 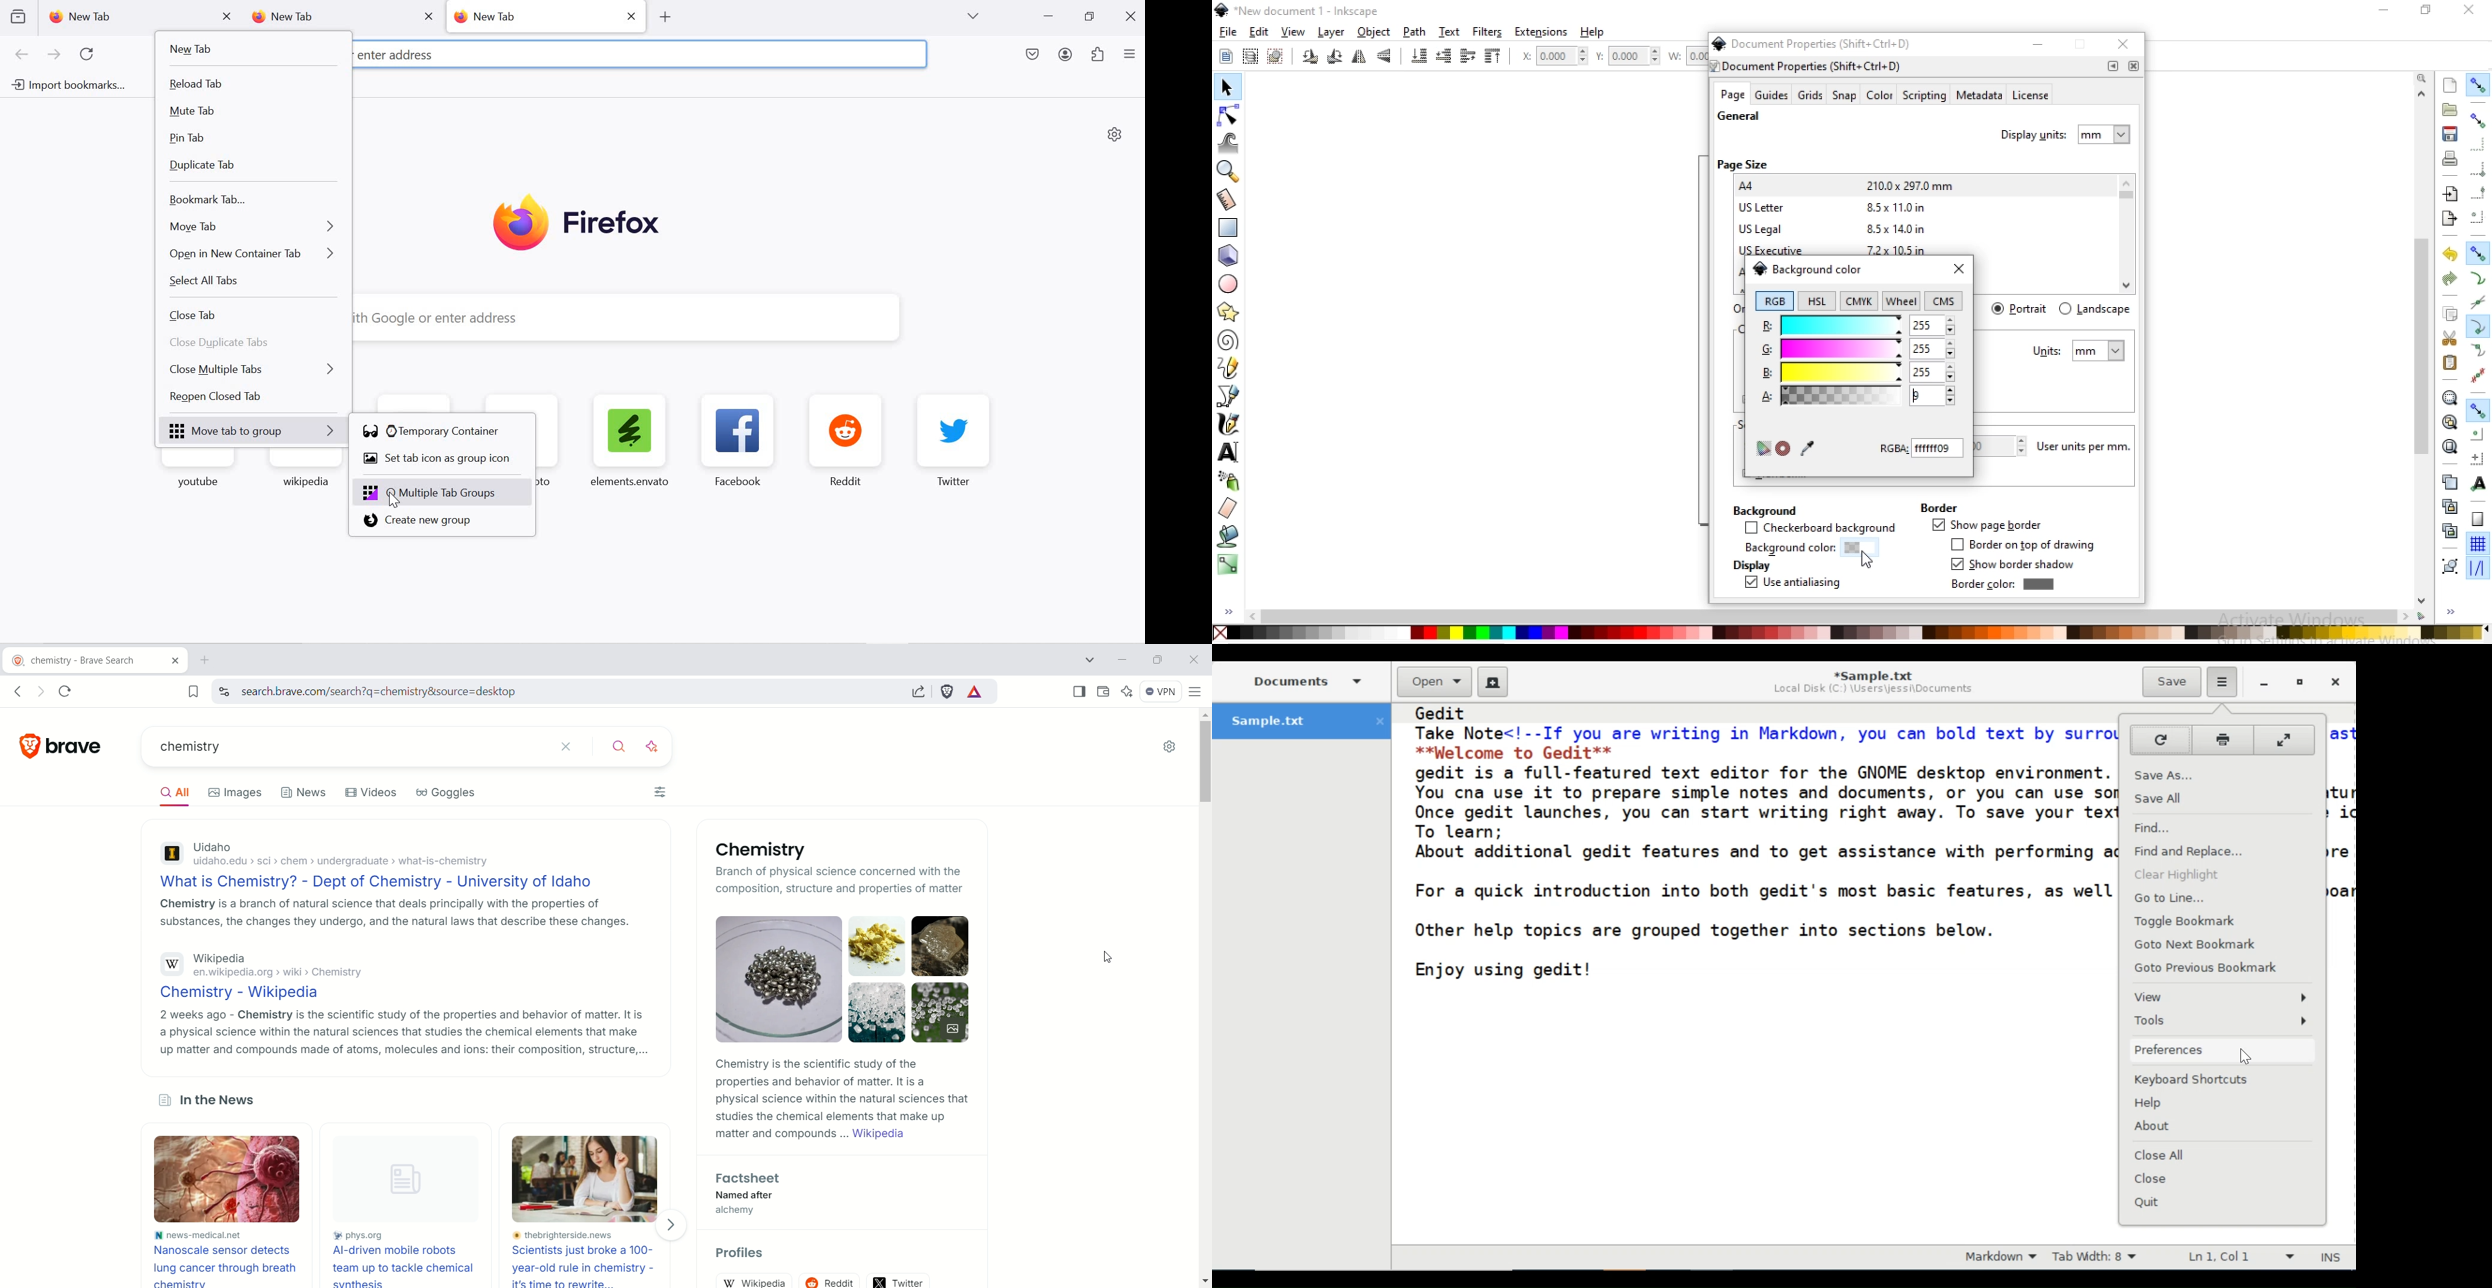 I want to click on Chemical compounds, so click(x=845, y=979).